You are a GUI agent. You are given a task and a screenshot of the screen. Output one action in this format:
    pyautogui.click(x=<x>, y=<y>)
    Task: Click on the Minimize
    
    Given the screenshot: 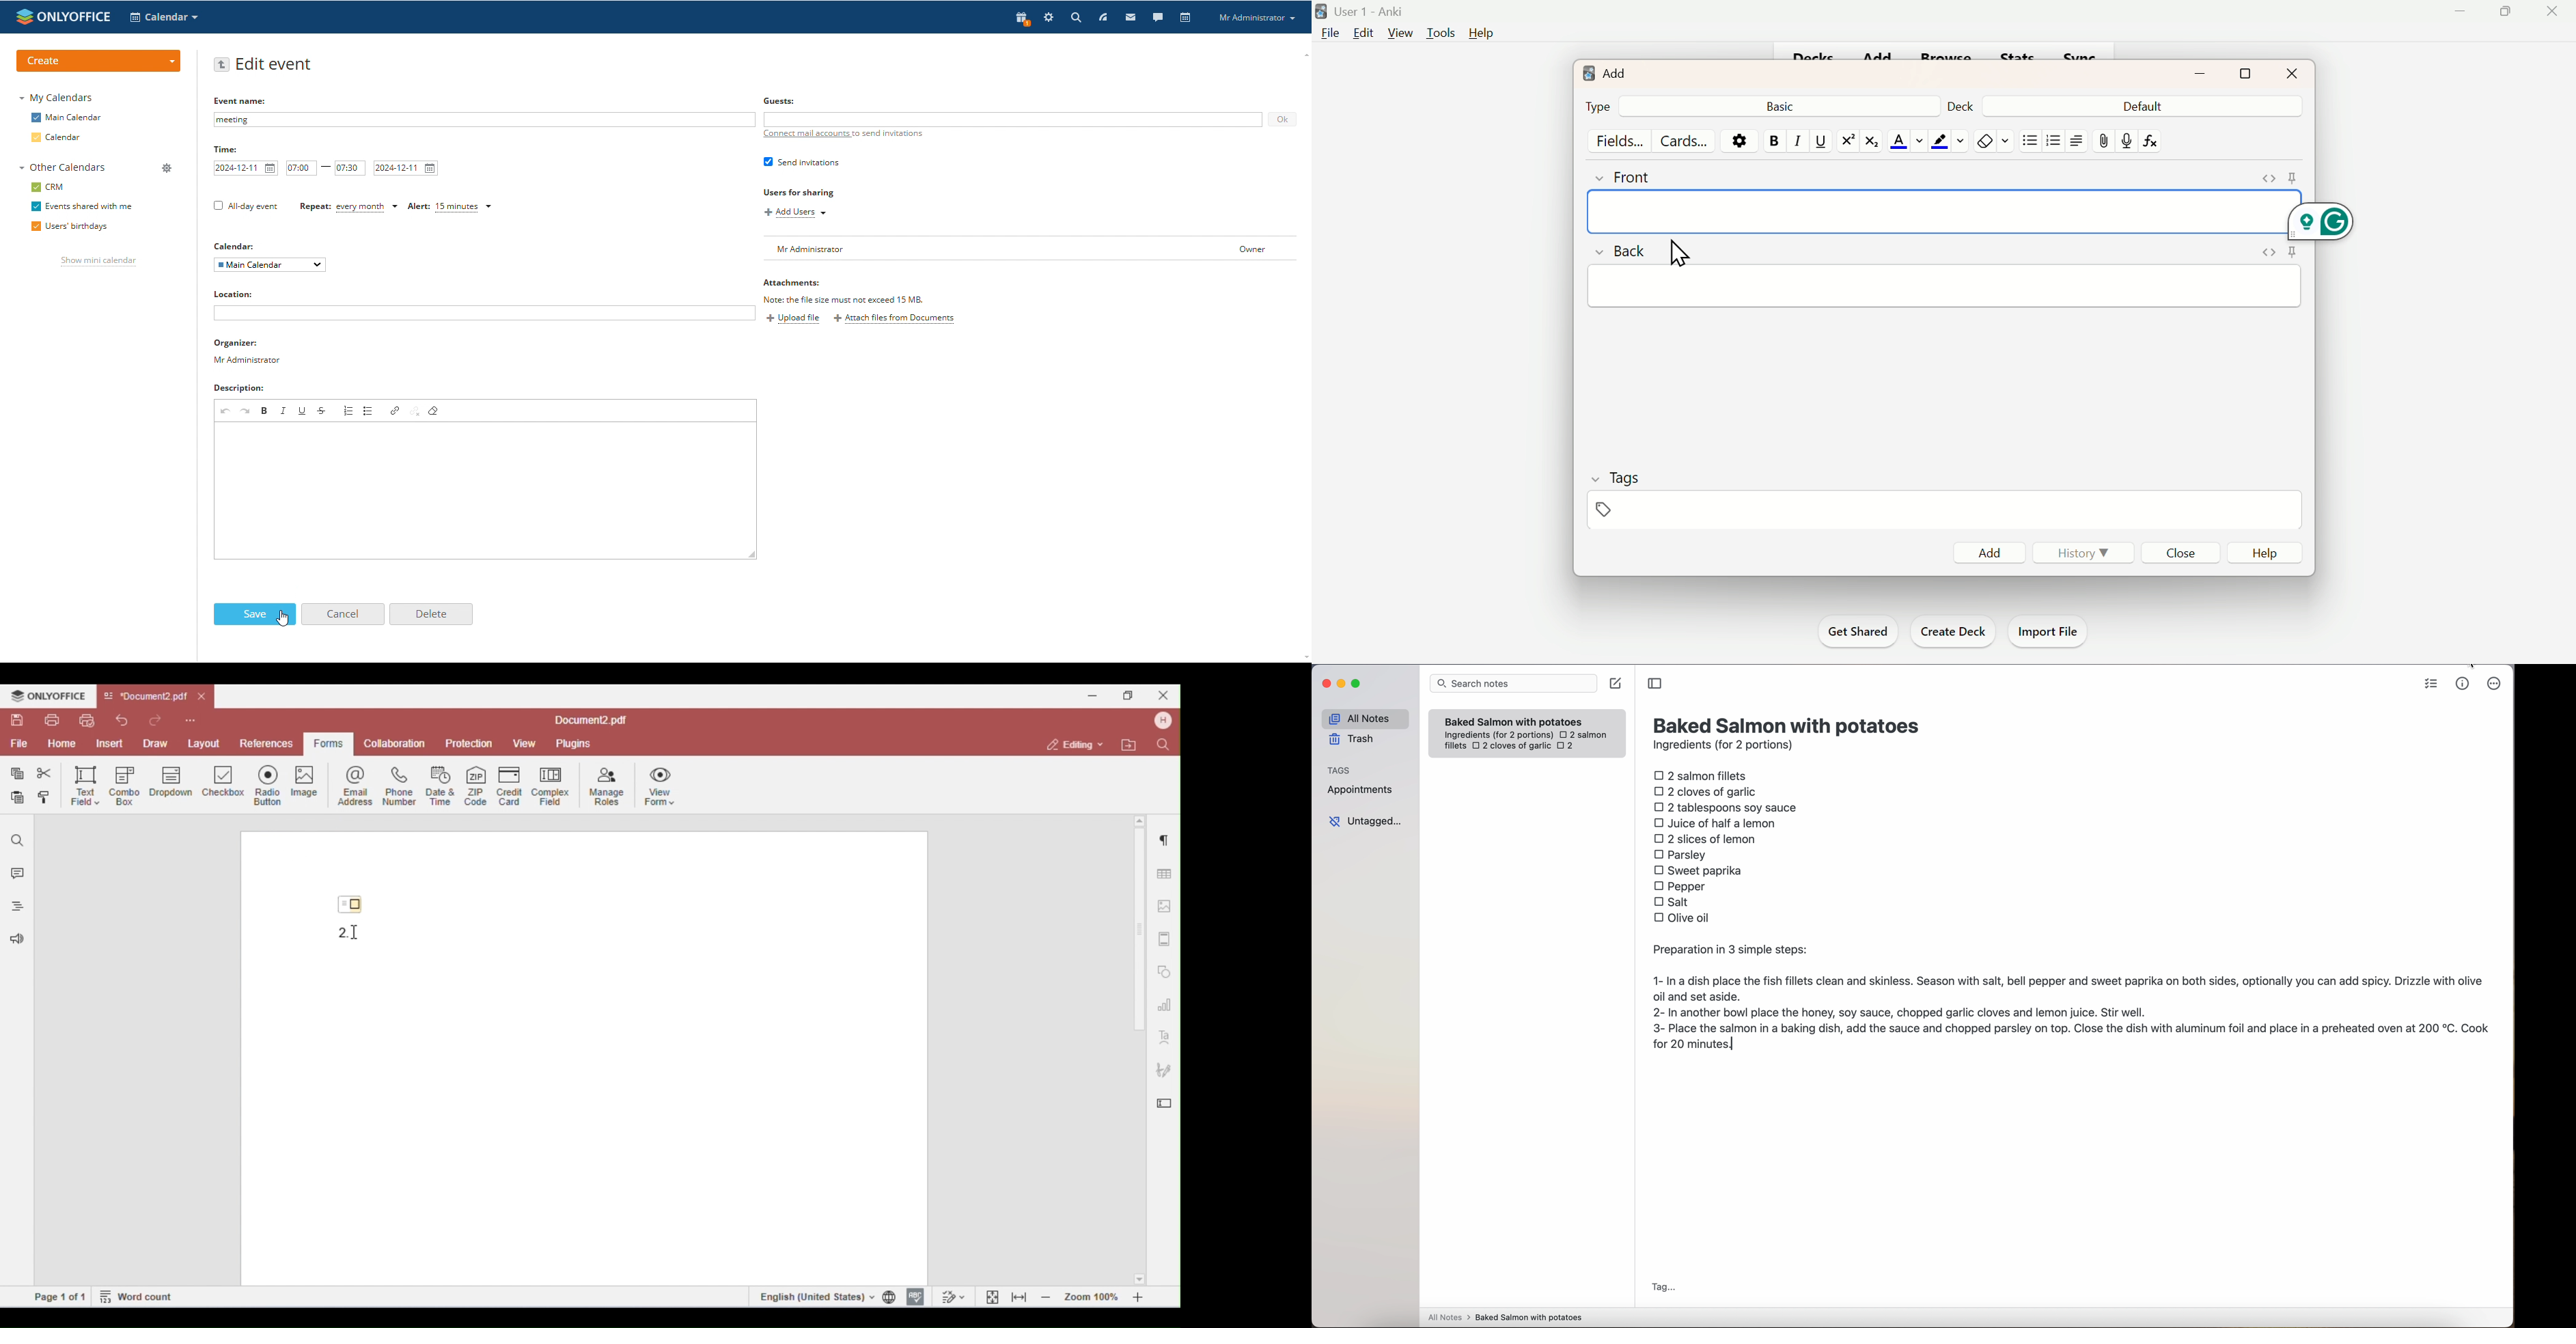 What is the action you would take?
    pyautogui.click(x=2461, y=14)
    